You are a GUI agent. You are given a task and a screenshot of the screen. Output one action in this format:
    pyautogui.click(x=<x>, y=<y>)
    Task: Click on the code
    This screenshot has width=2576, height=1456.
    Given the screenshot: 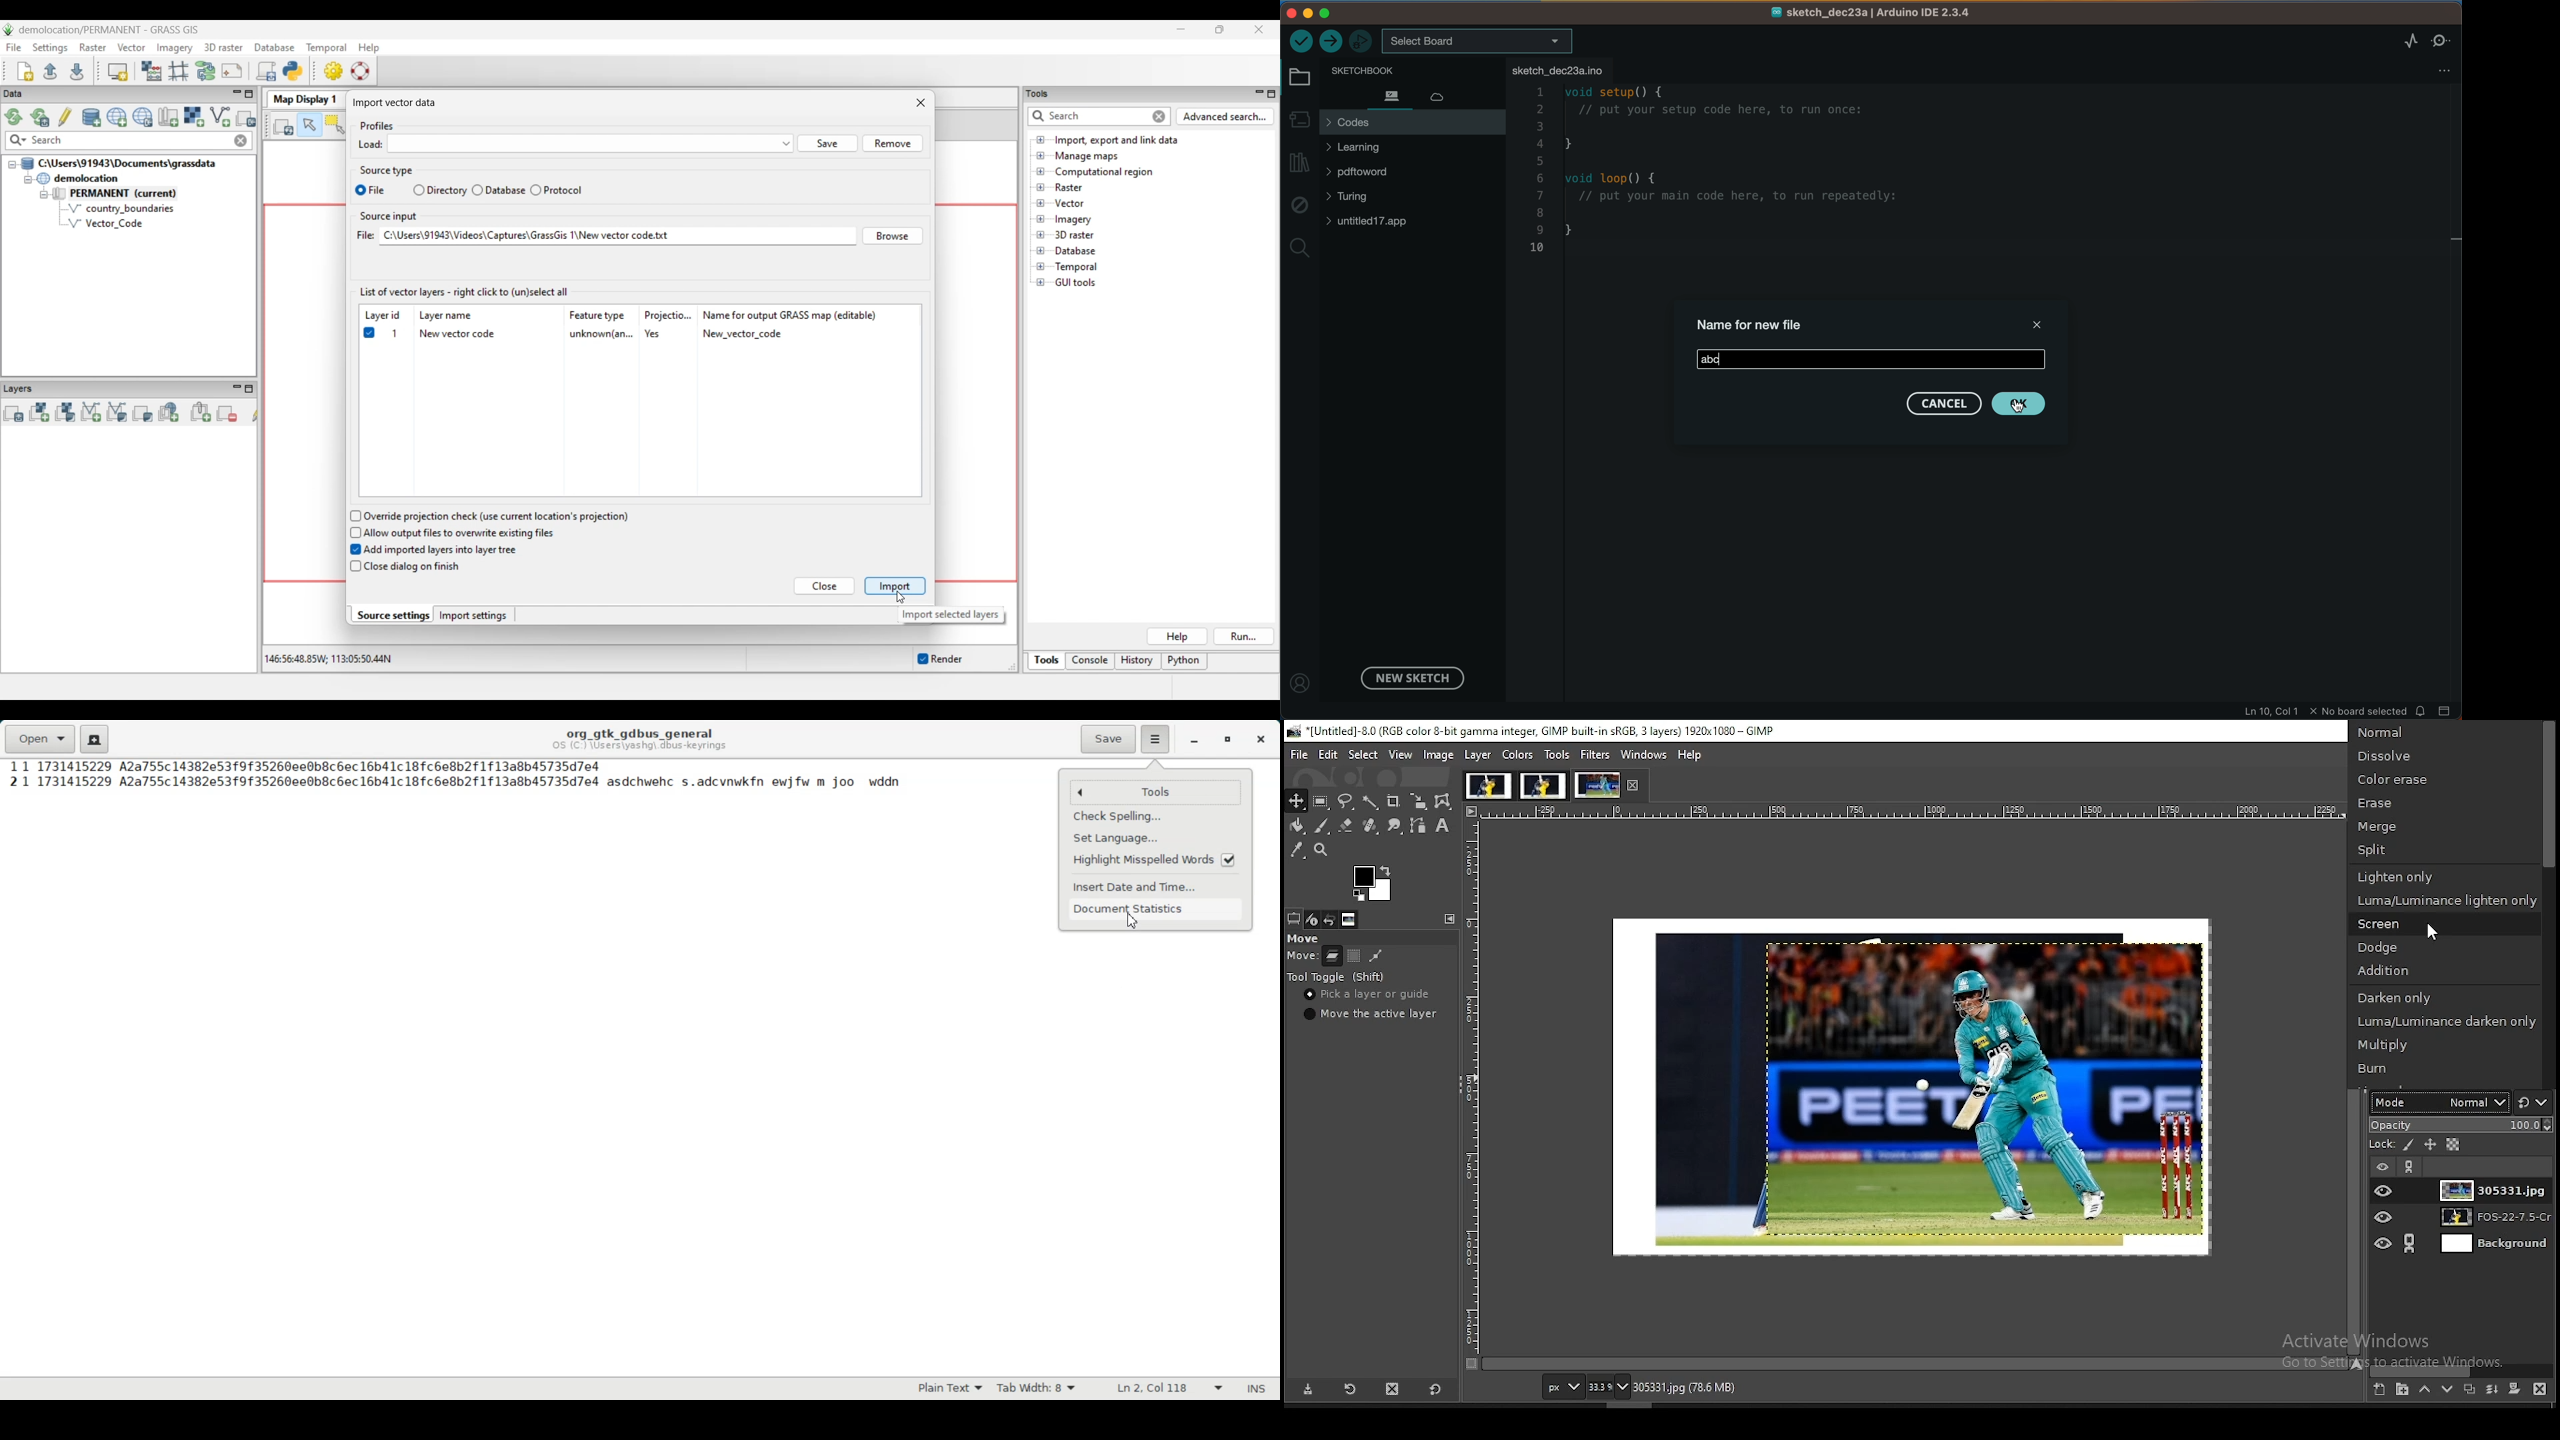 What is the action you would take?
    pyautogui.click(x=1750, y=175)
    